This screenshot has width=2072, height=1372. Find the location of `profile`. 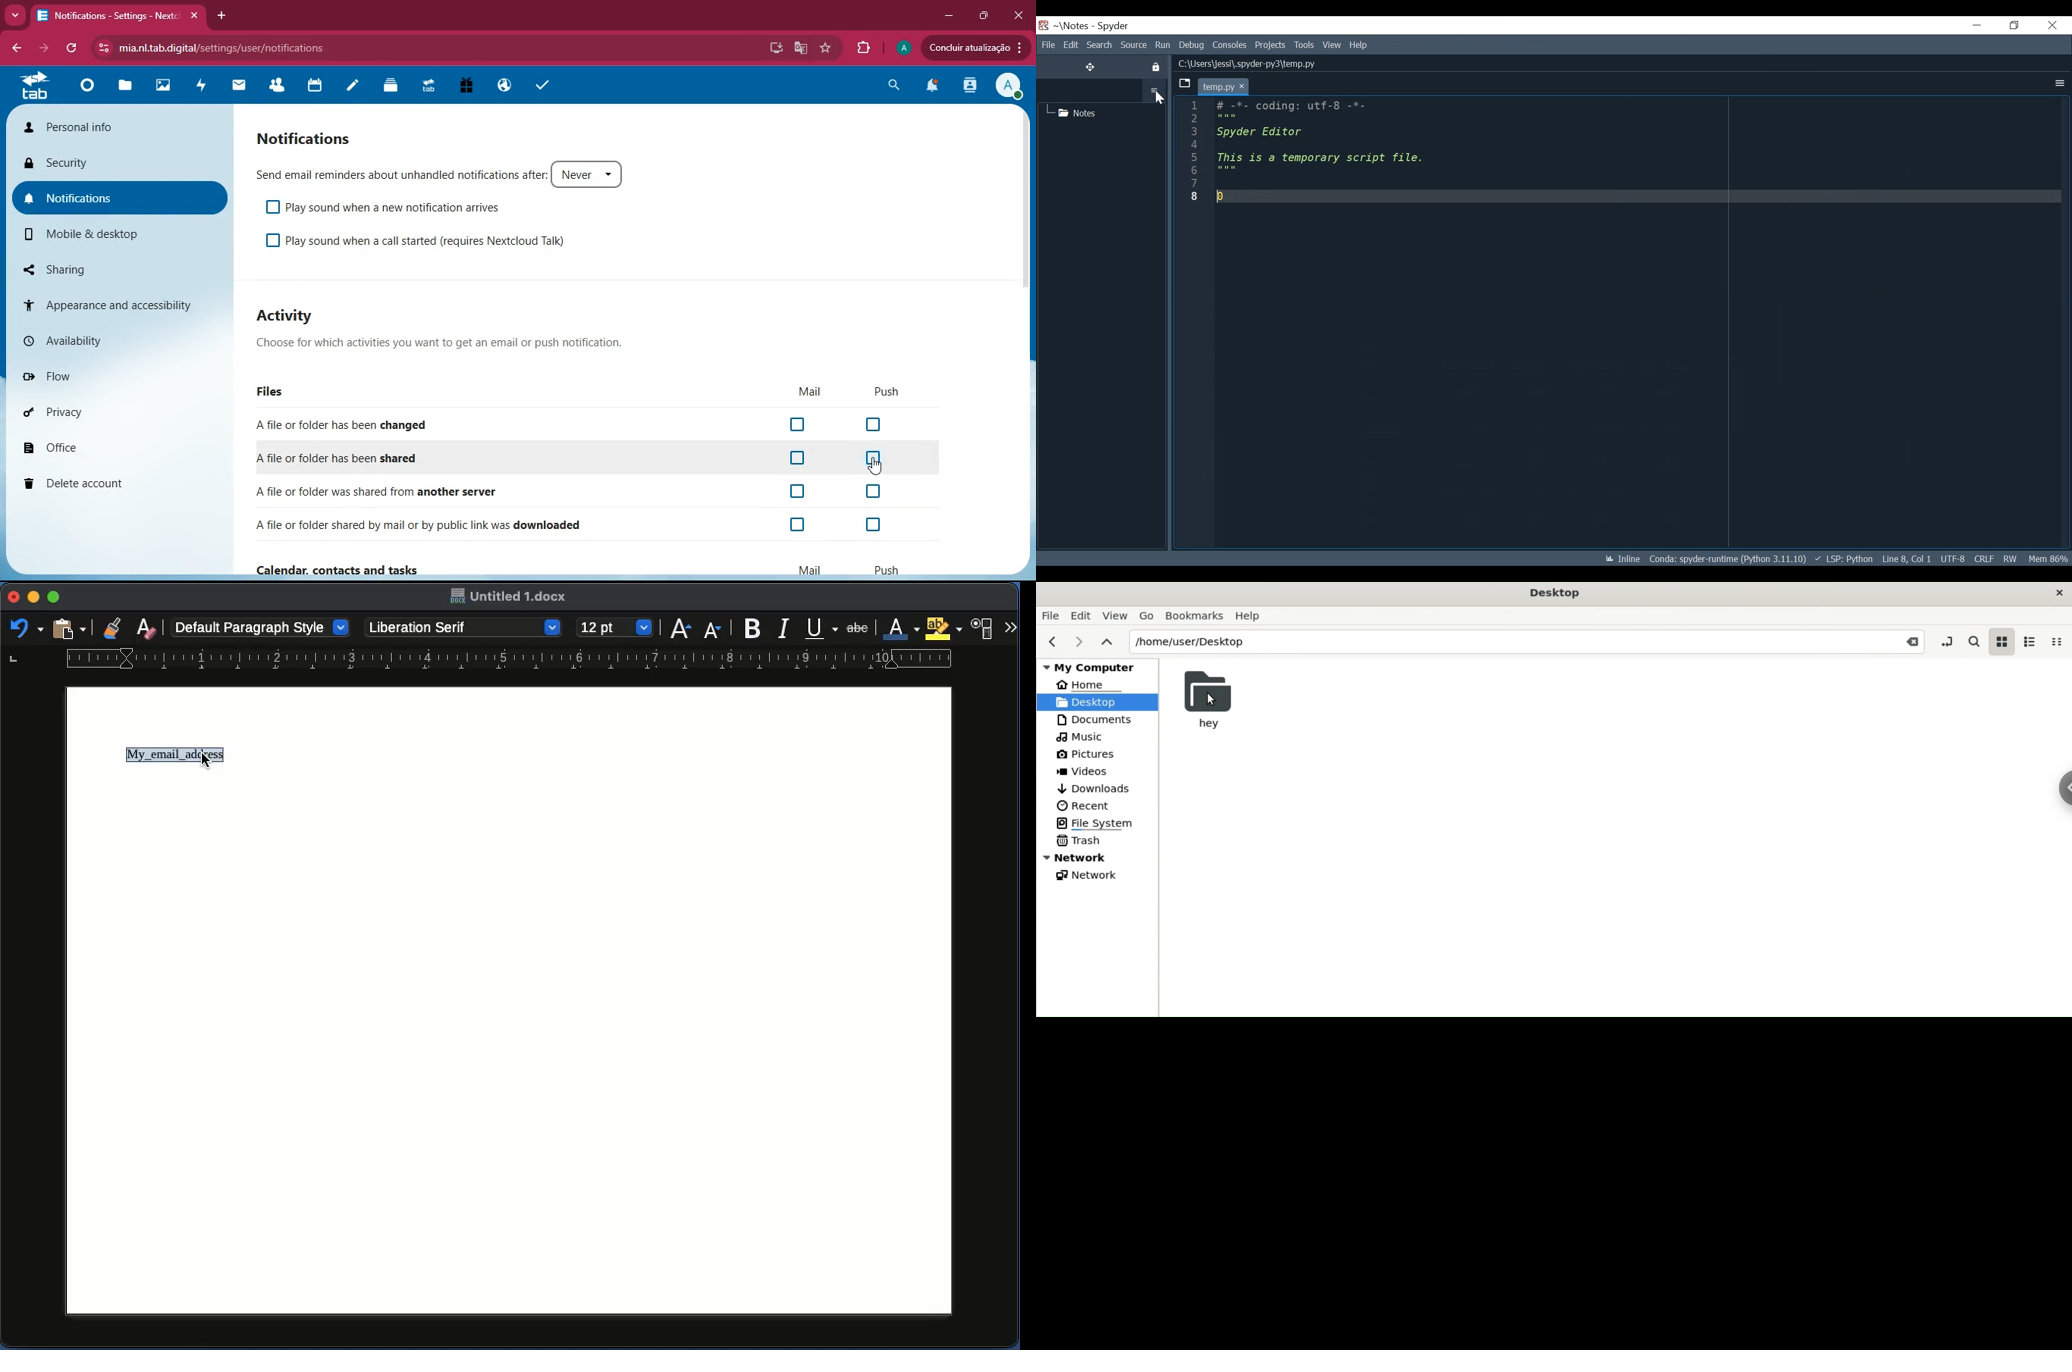

profile is located at coordinates (901, 48).